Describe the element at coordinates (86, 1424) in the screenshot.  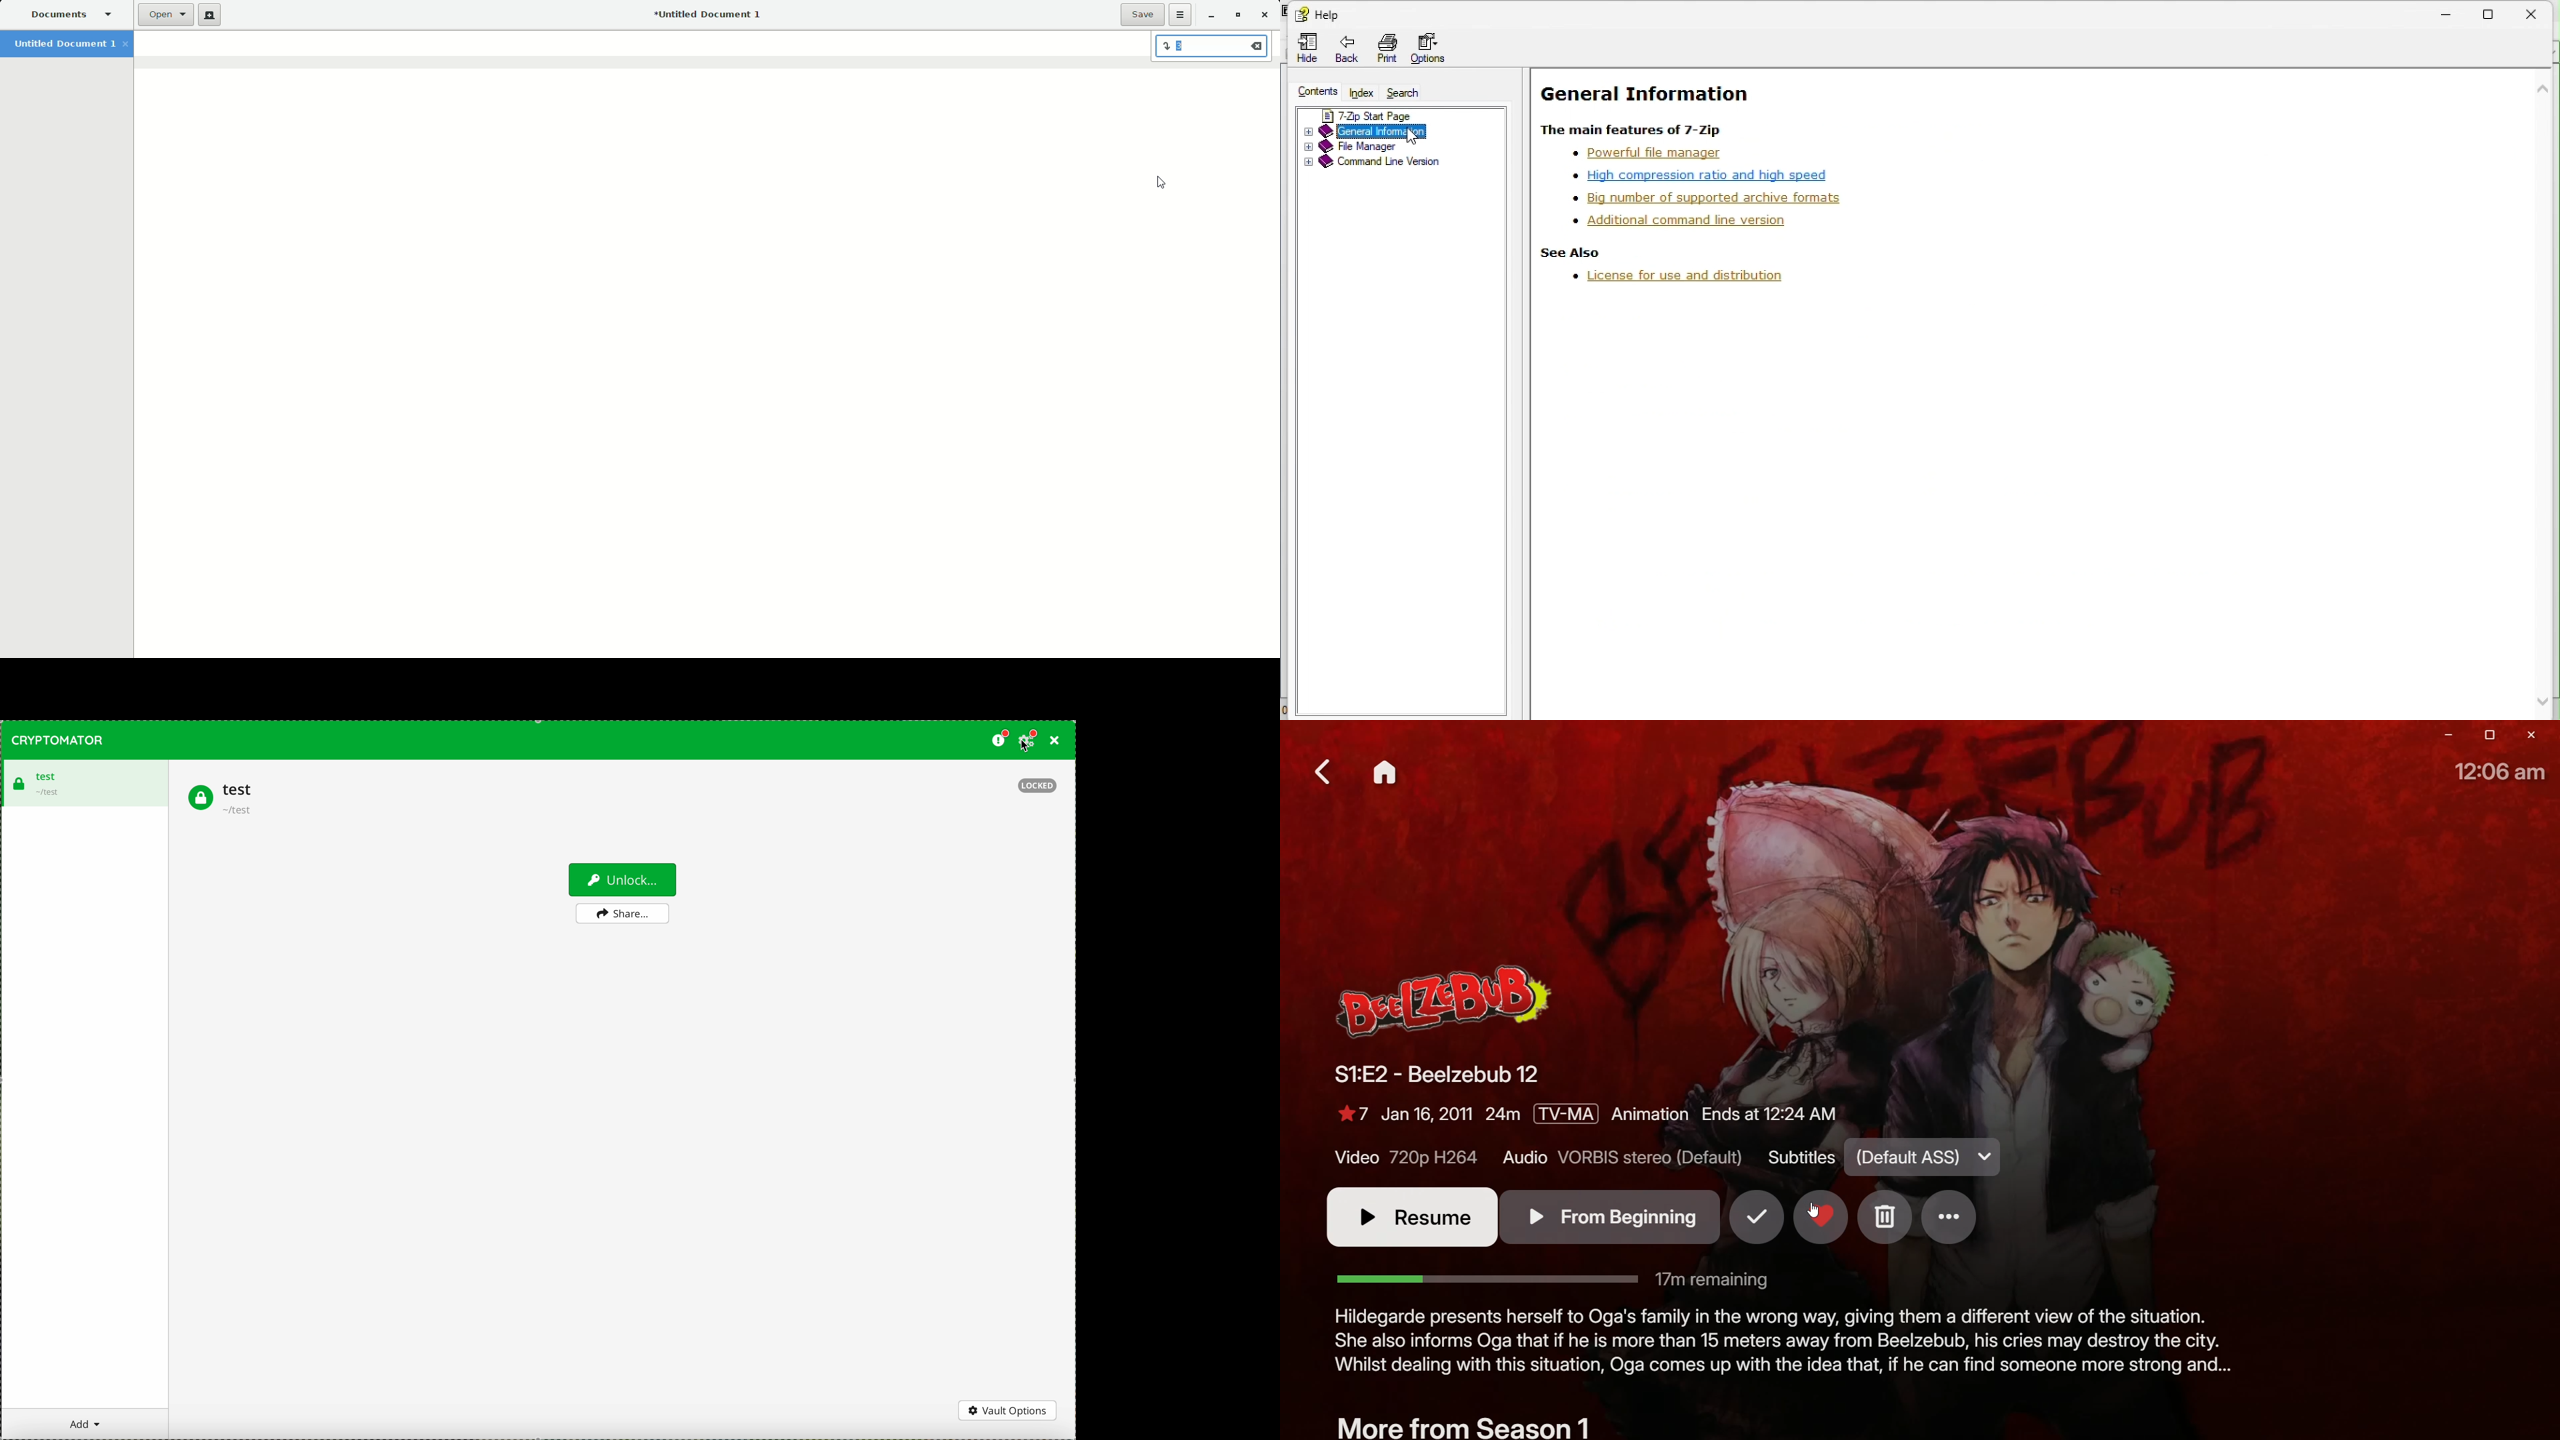
I see `add` at that location.